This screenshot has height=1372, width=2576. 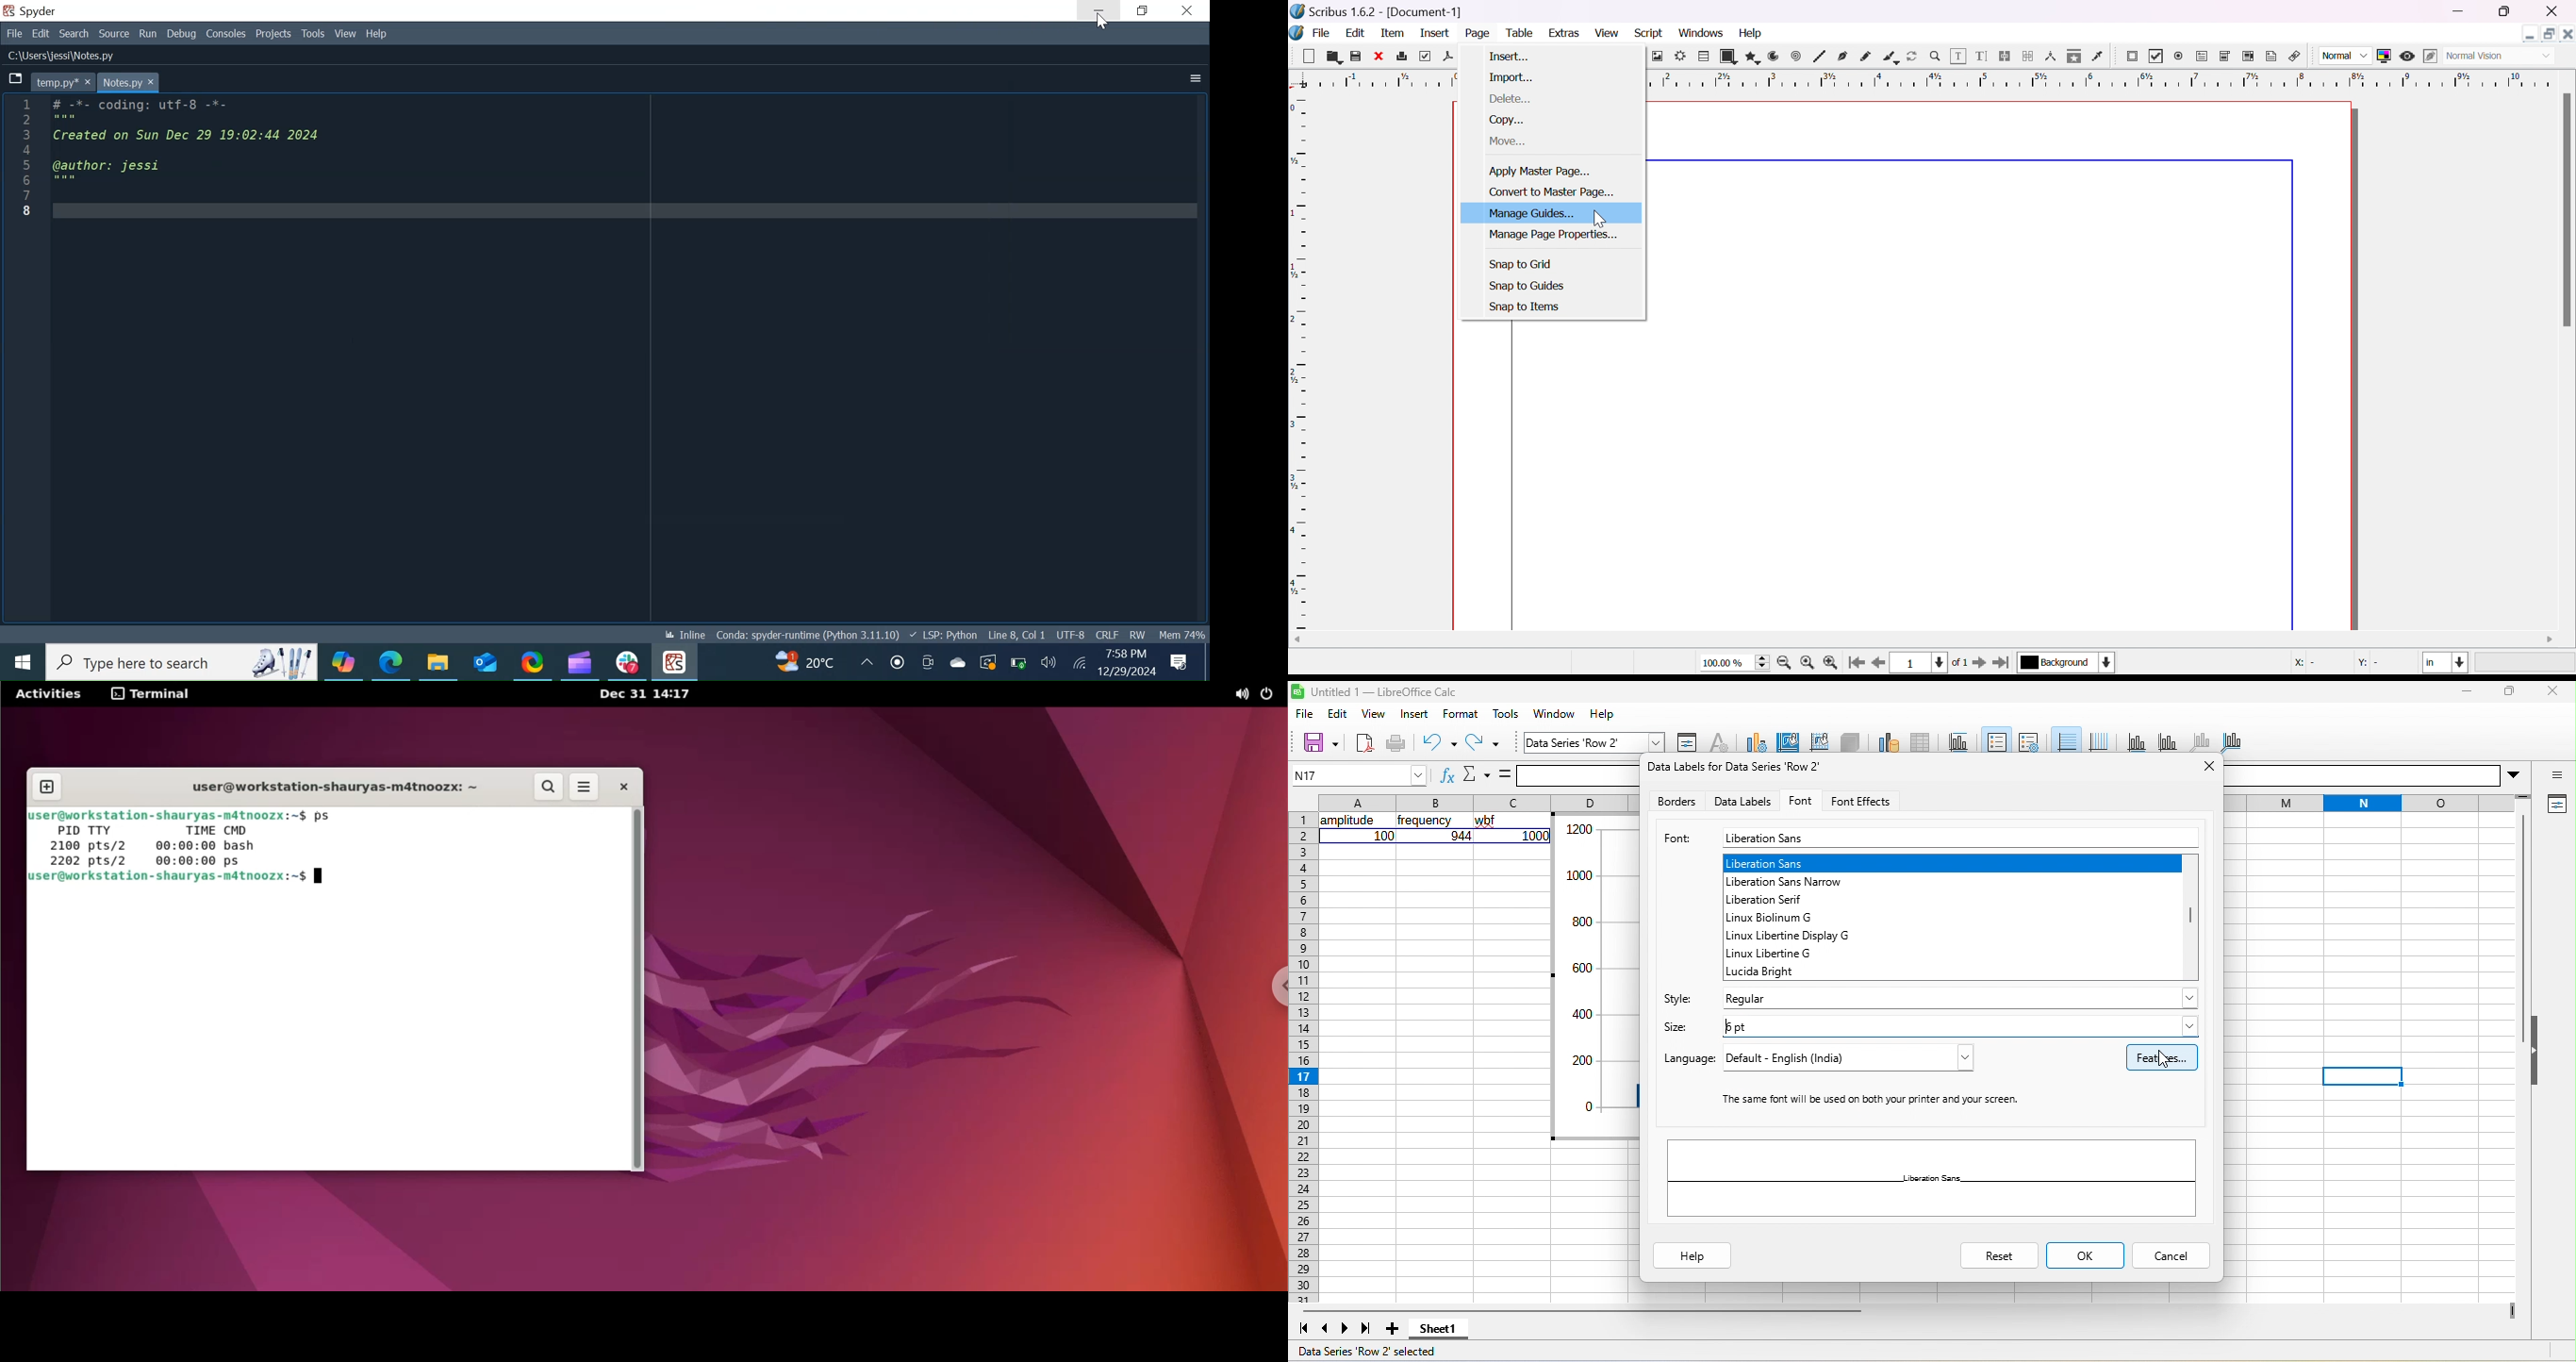 What do you see at coordinates (2500, 57) in the screenshot?
I see `Select visual appearance of display` at bounding box center [2500, 57].